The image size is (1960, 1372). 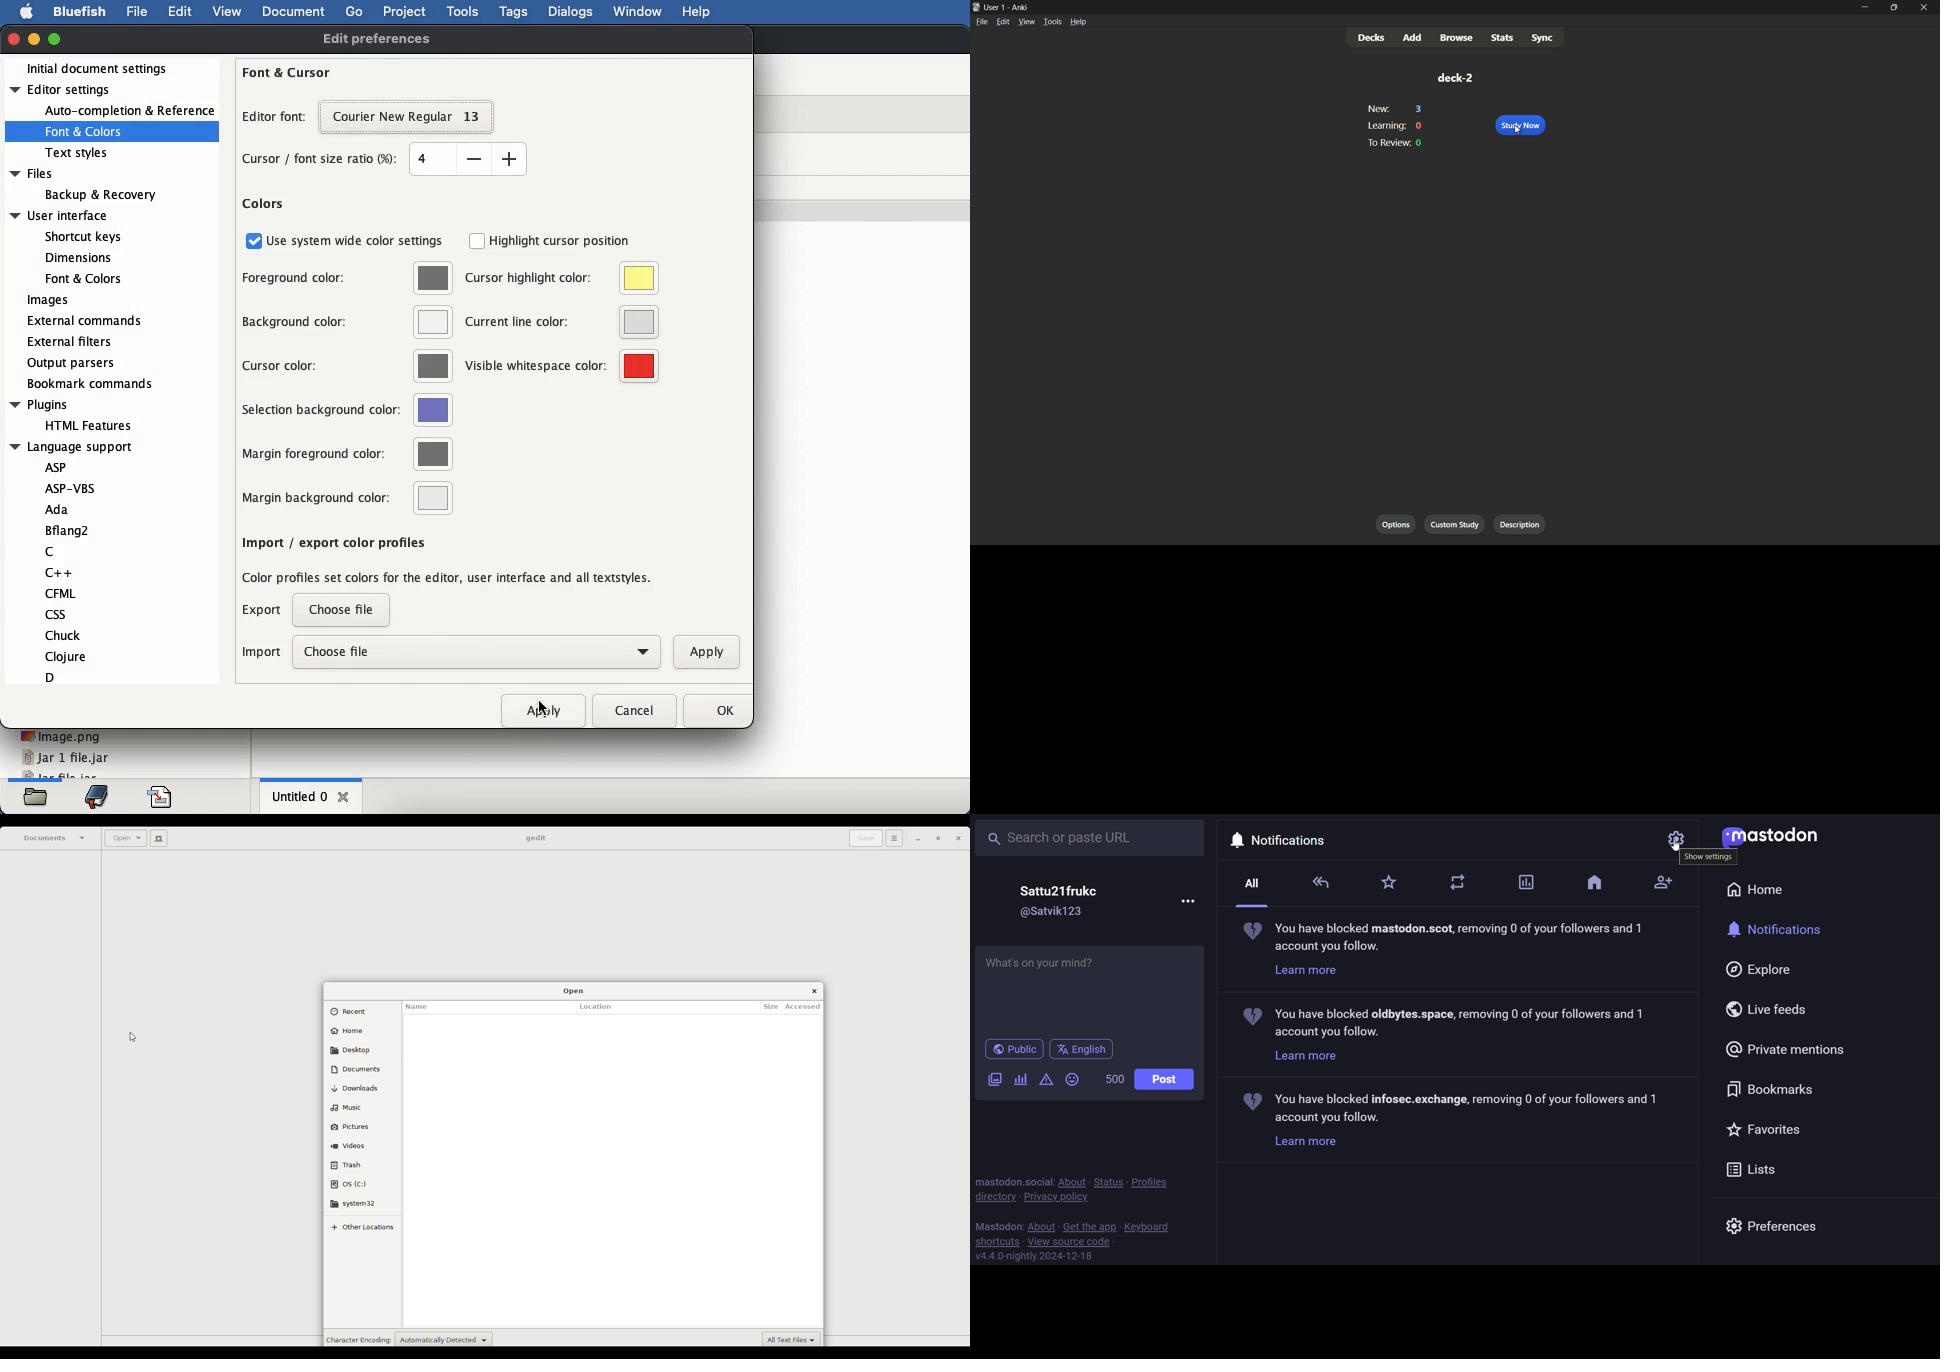 I want to click on about, so click(x=1070, y=1181).